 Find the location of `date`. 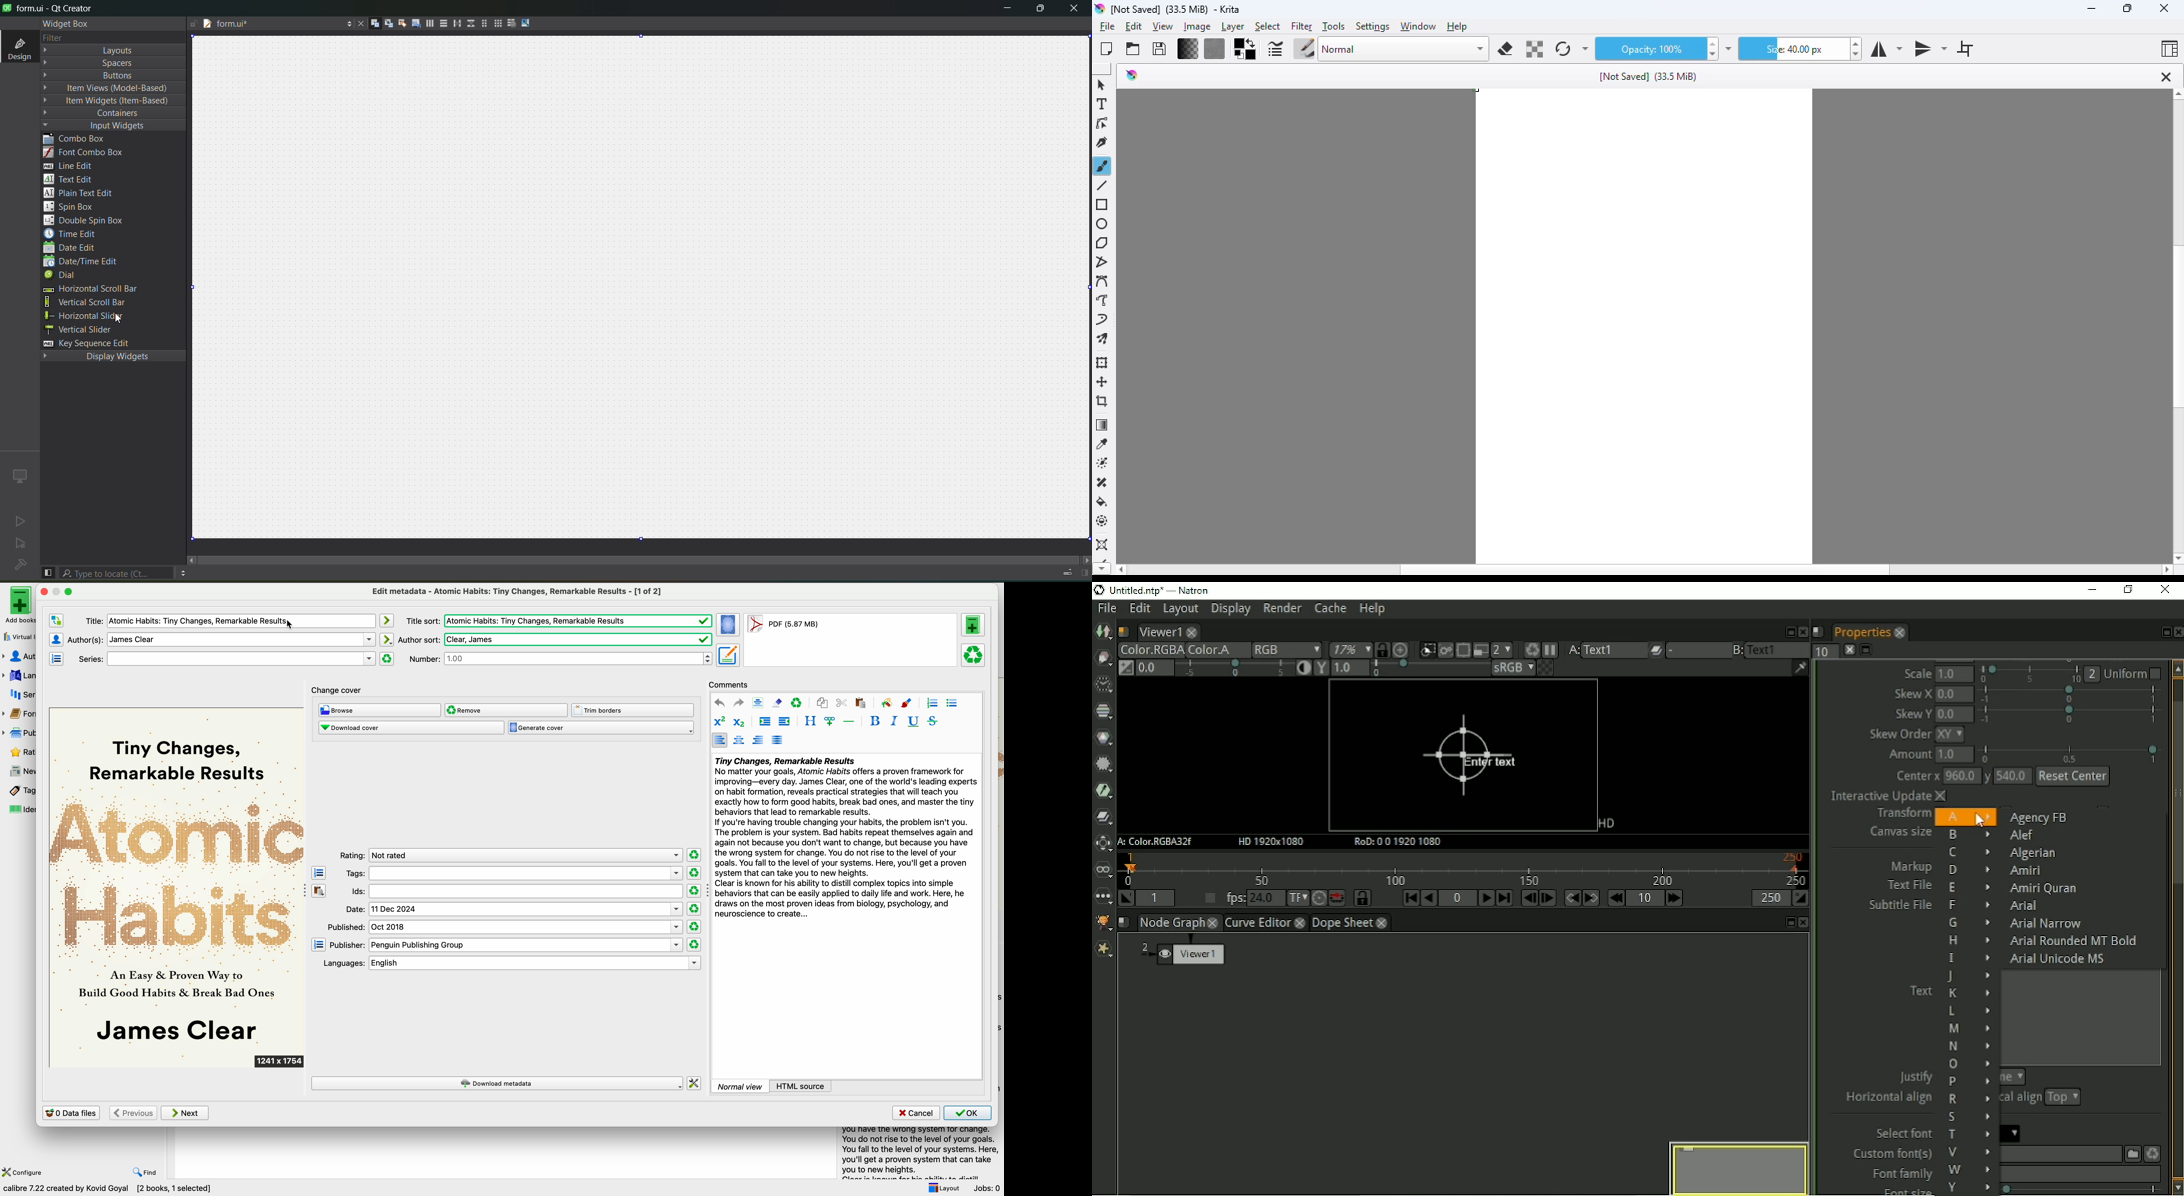

date is located at coordinates (514, 910).